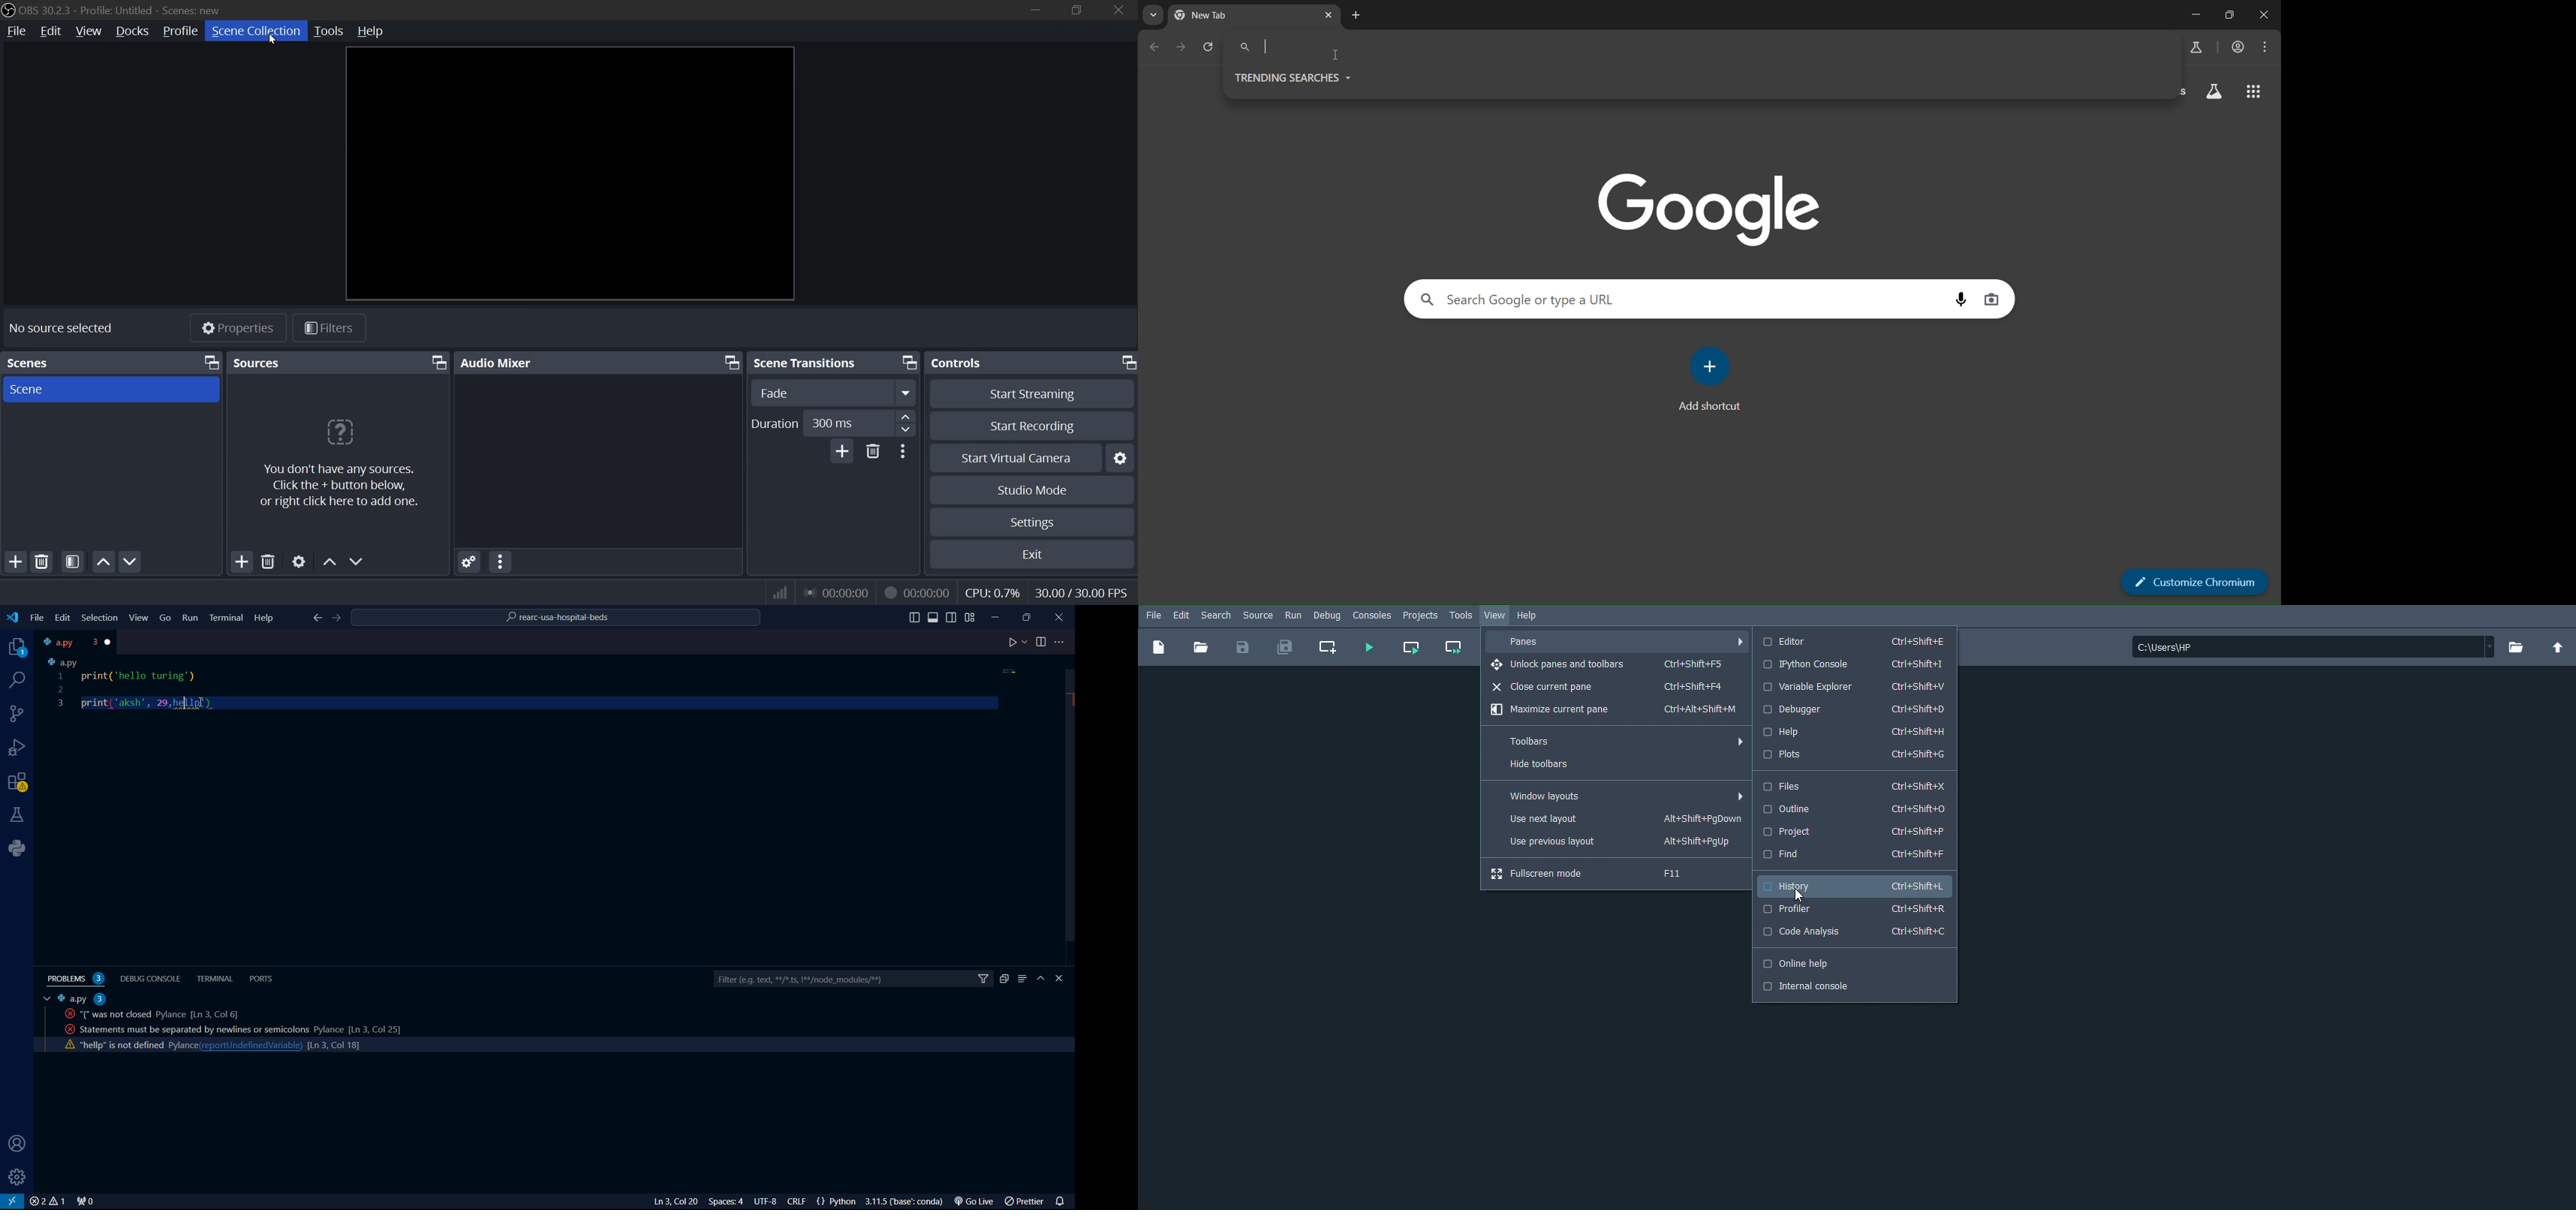  What do you see at coordinates (906, 451) in the screenshot?
I see `more` at bounding box center [906, 451].